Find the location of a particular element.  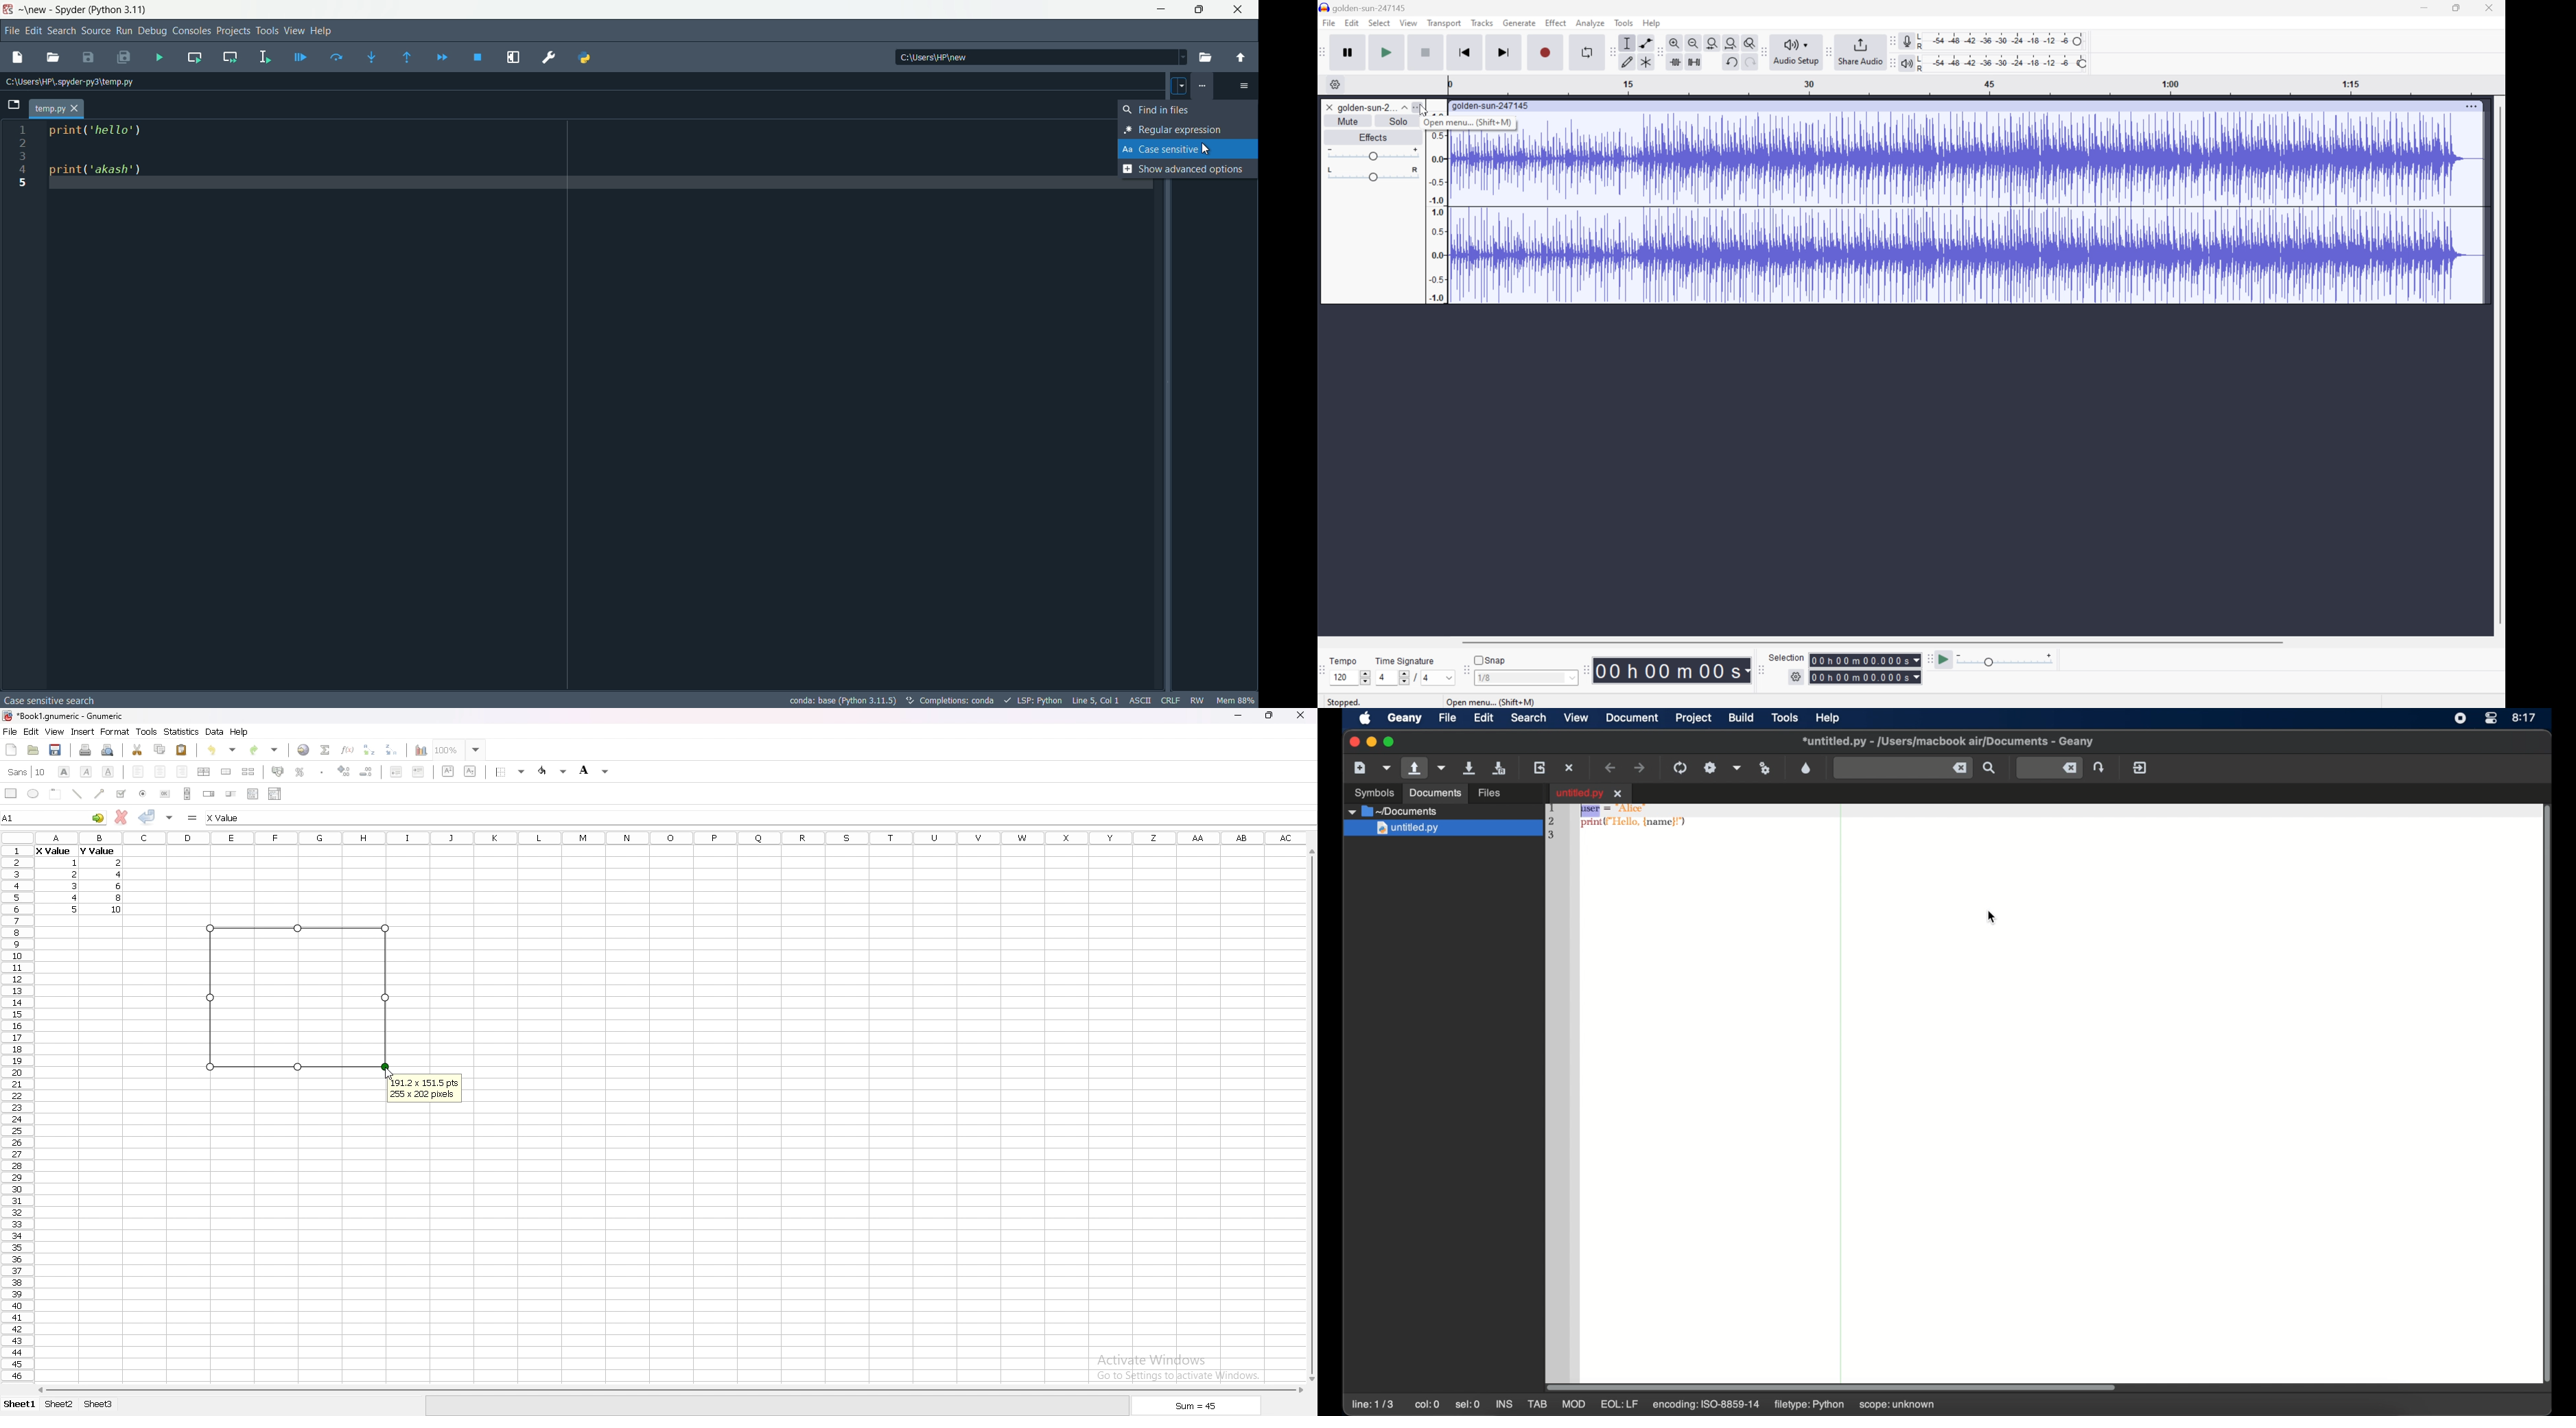

hyperlink is located at coordinates (303, 750).